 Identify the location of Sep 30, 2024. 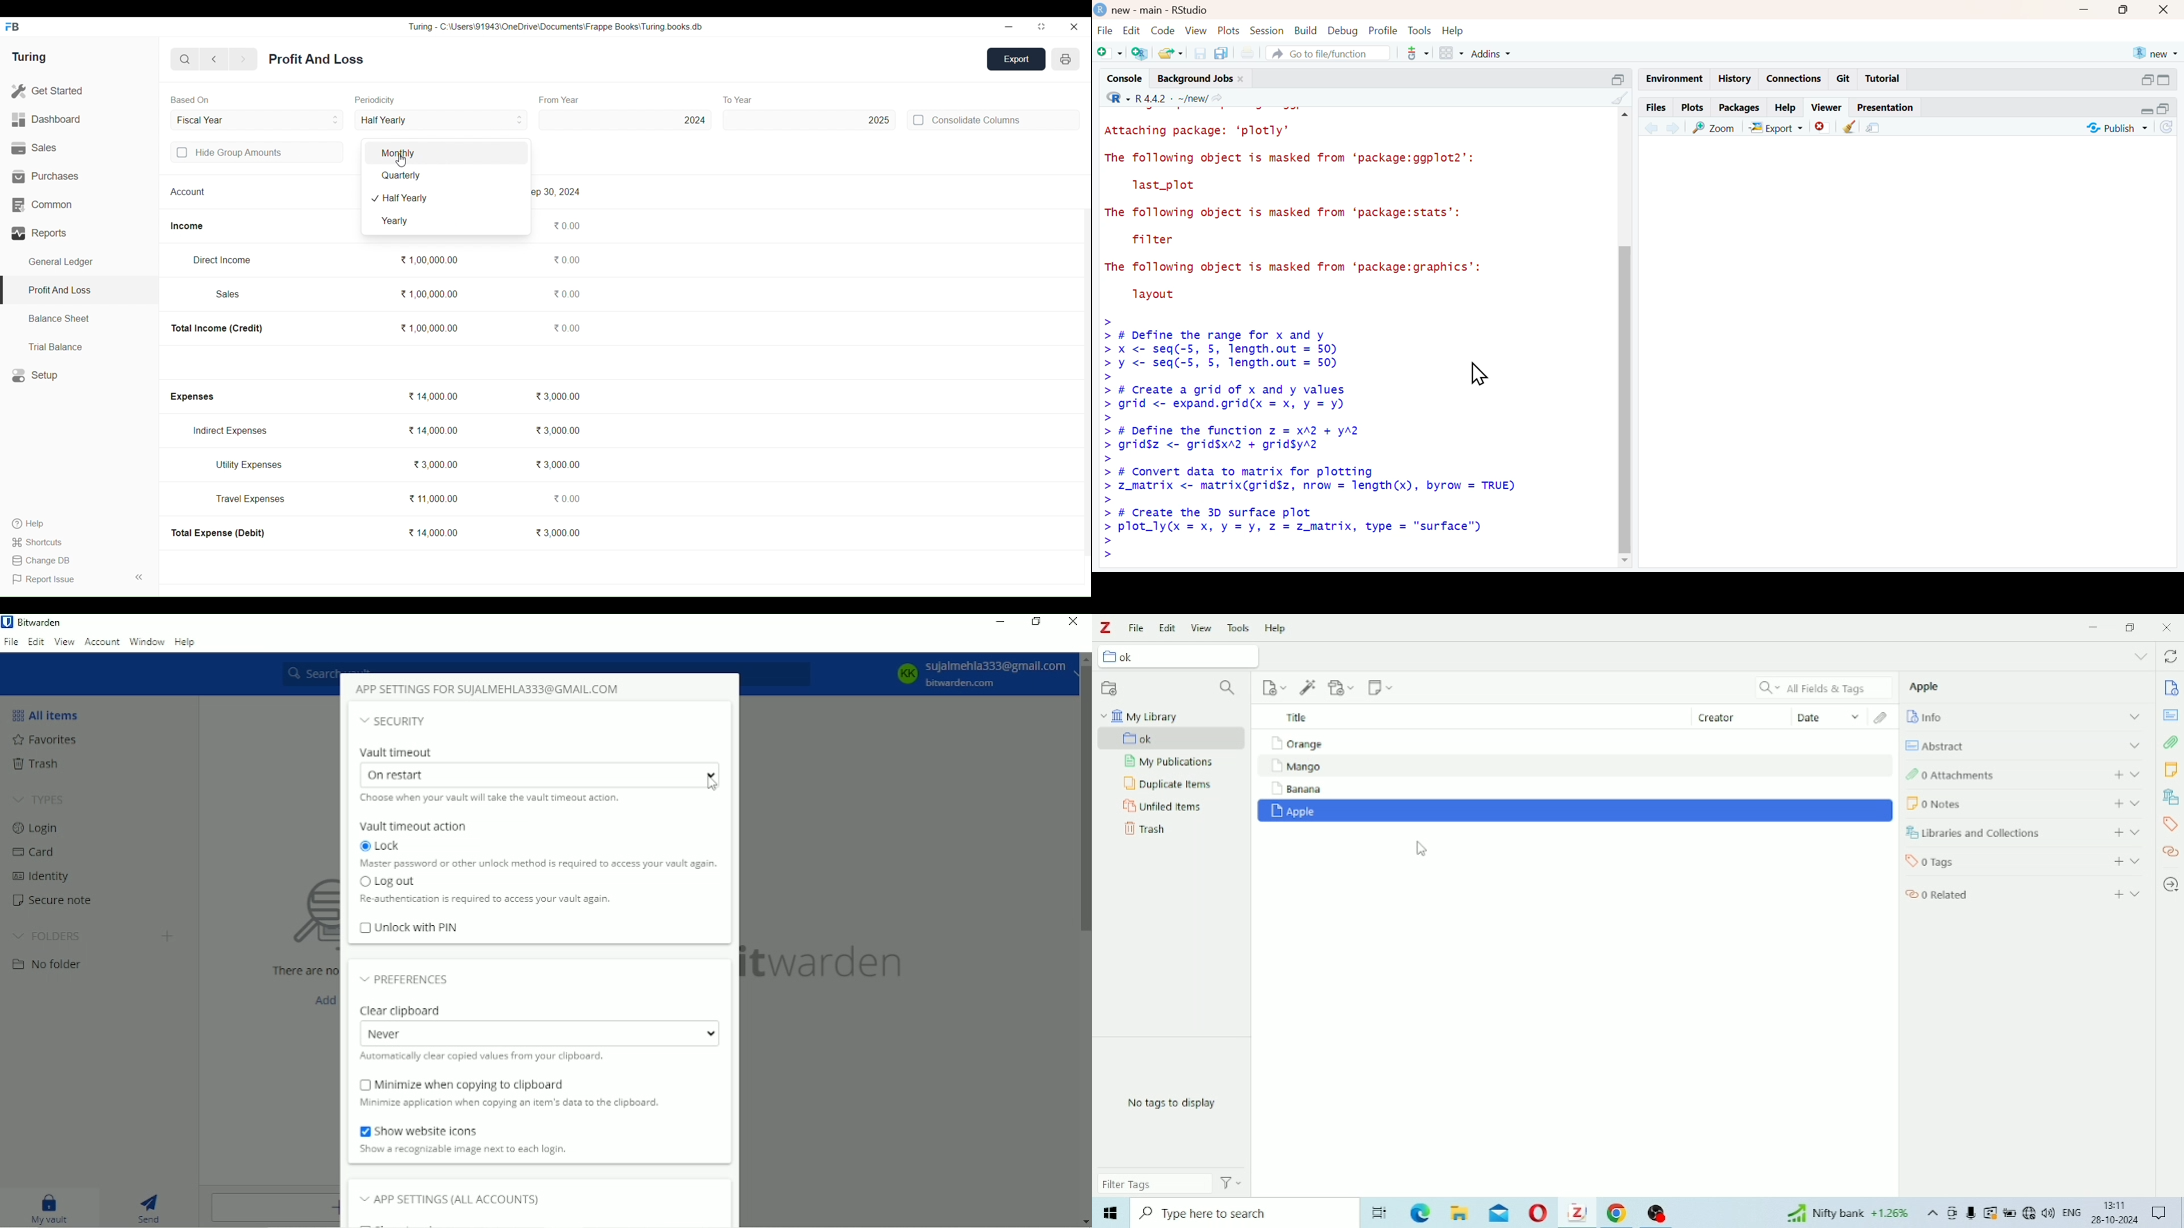
(558, 192).